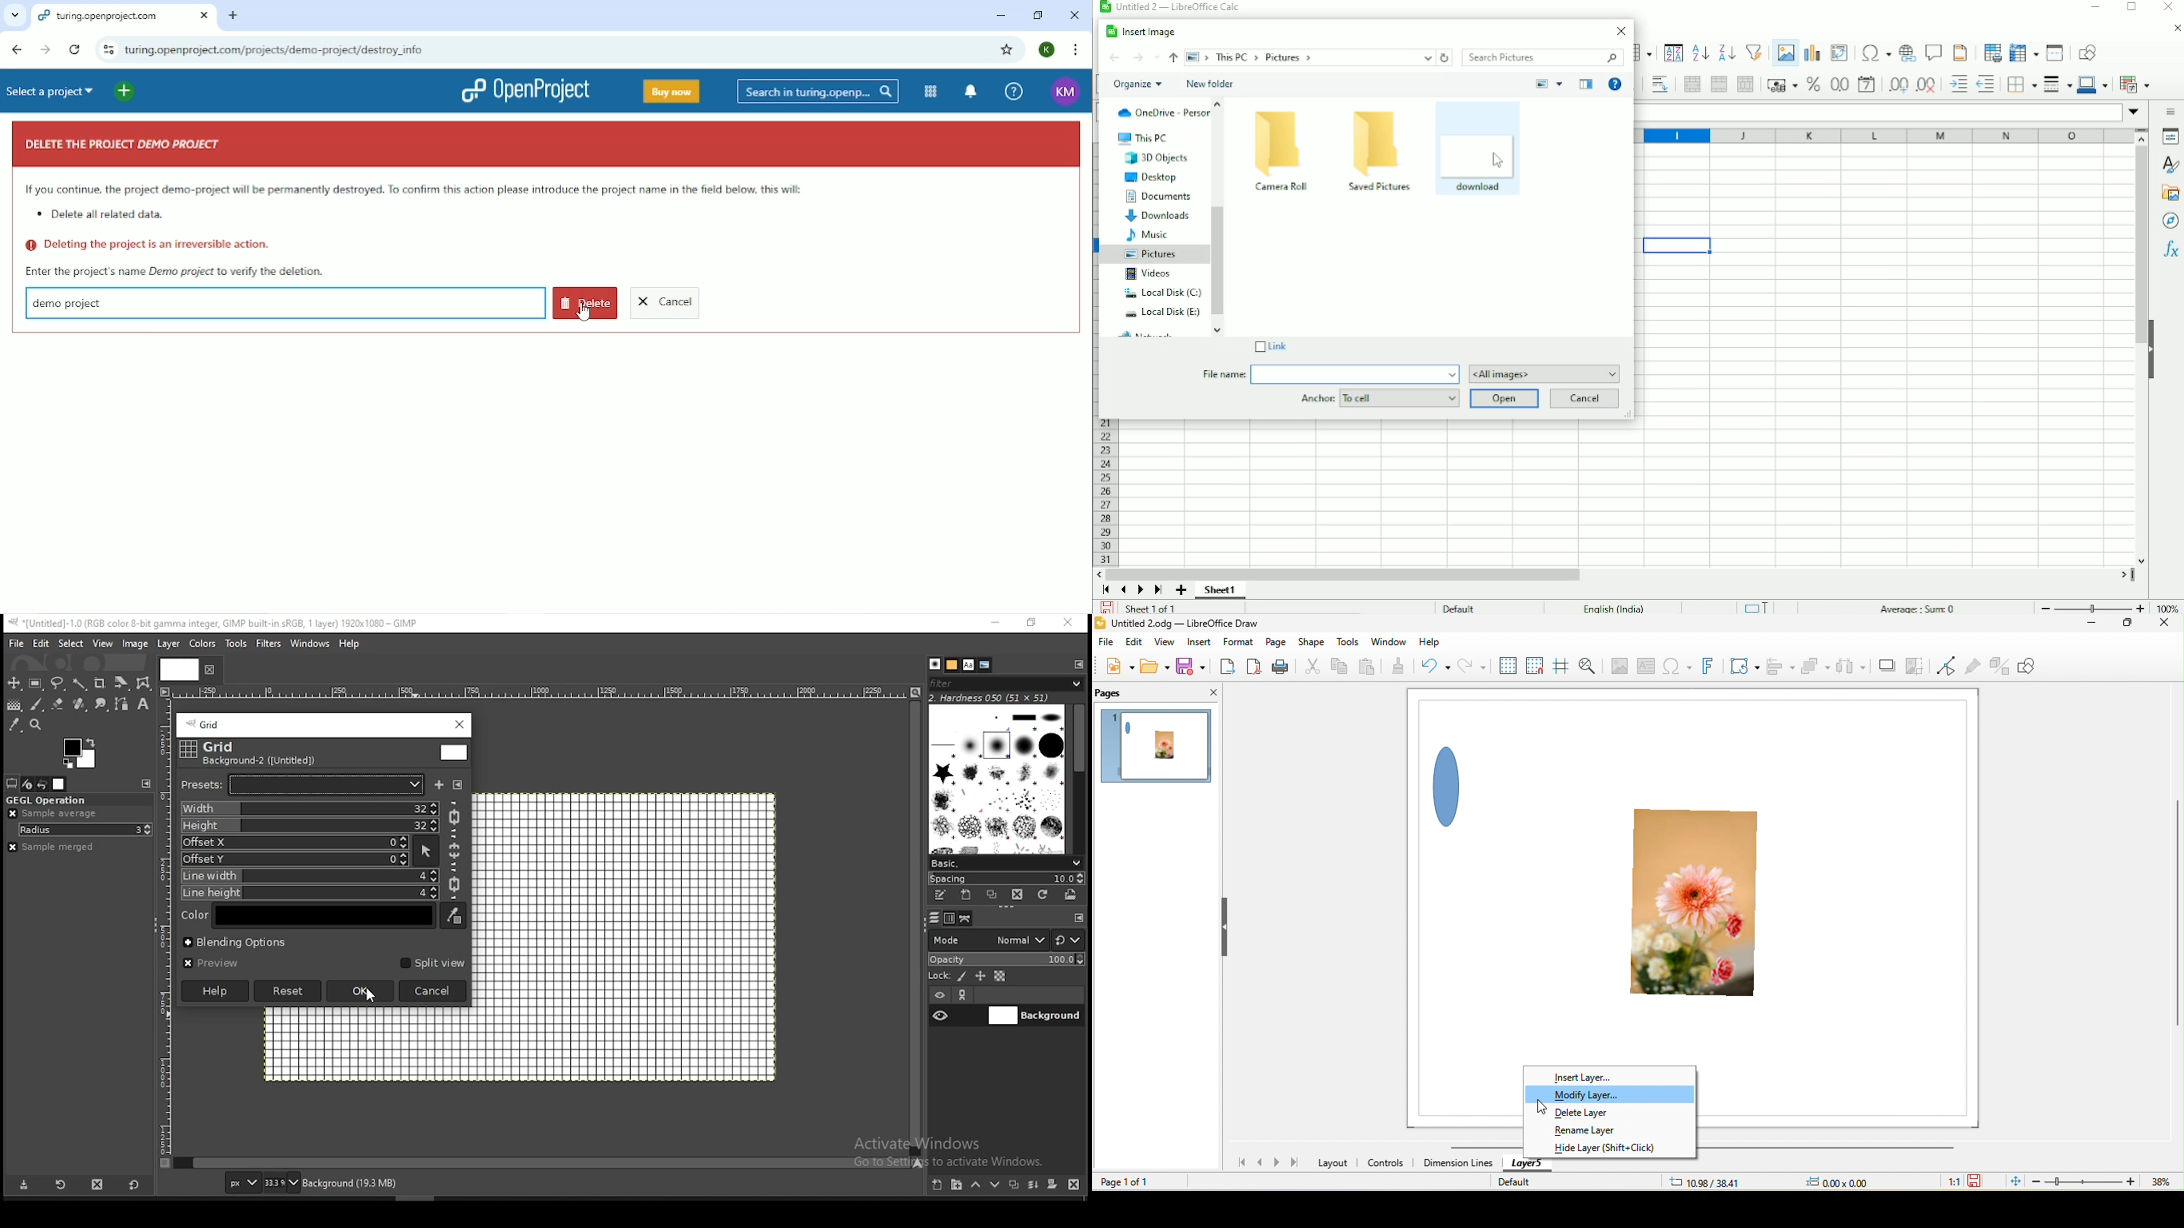  I want to click on page 1 of 1, so click(1125, 1182).